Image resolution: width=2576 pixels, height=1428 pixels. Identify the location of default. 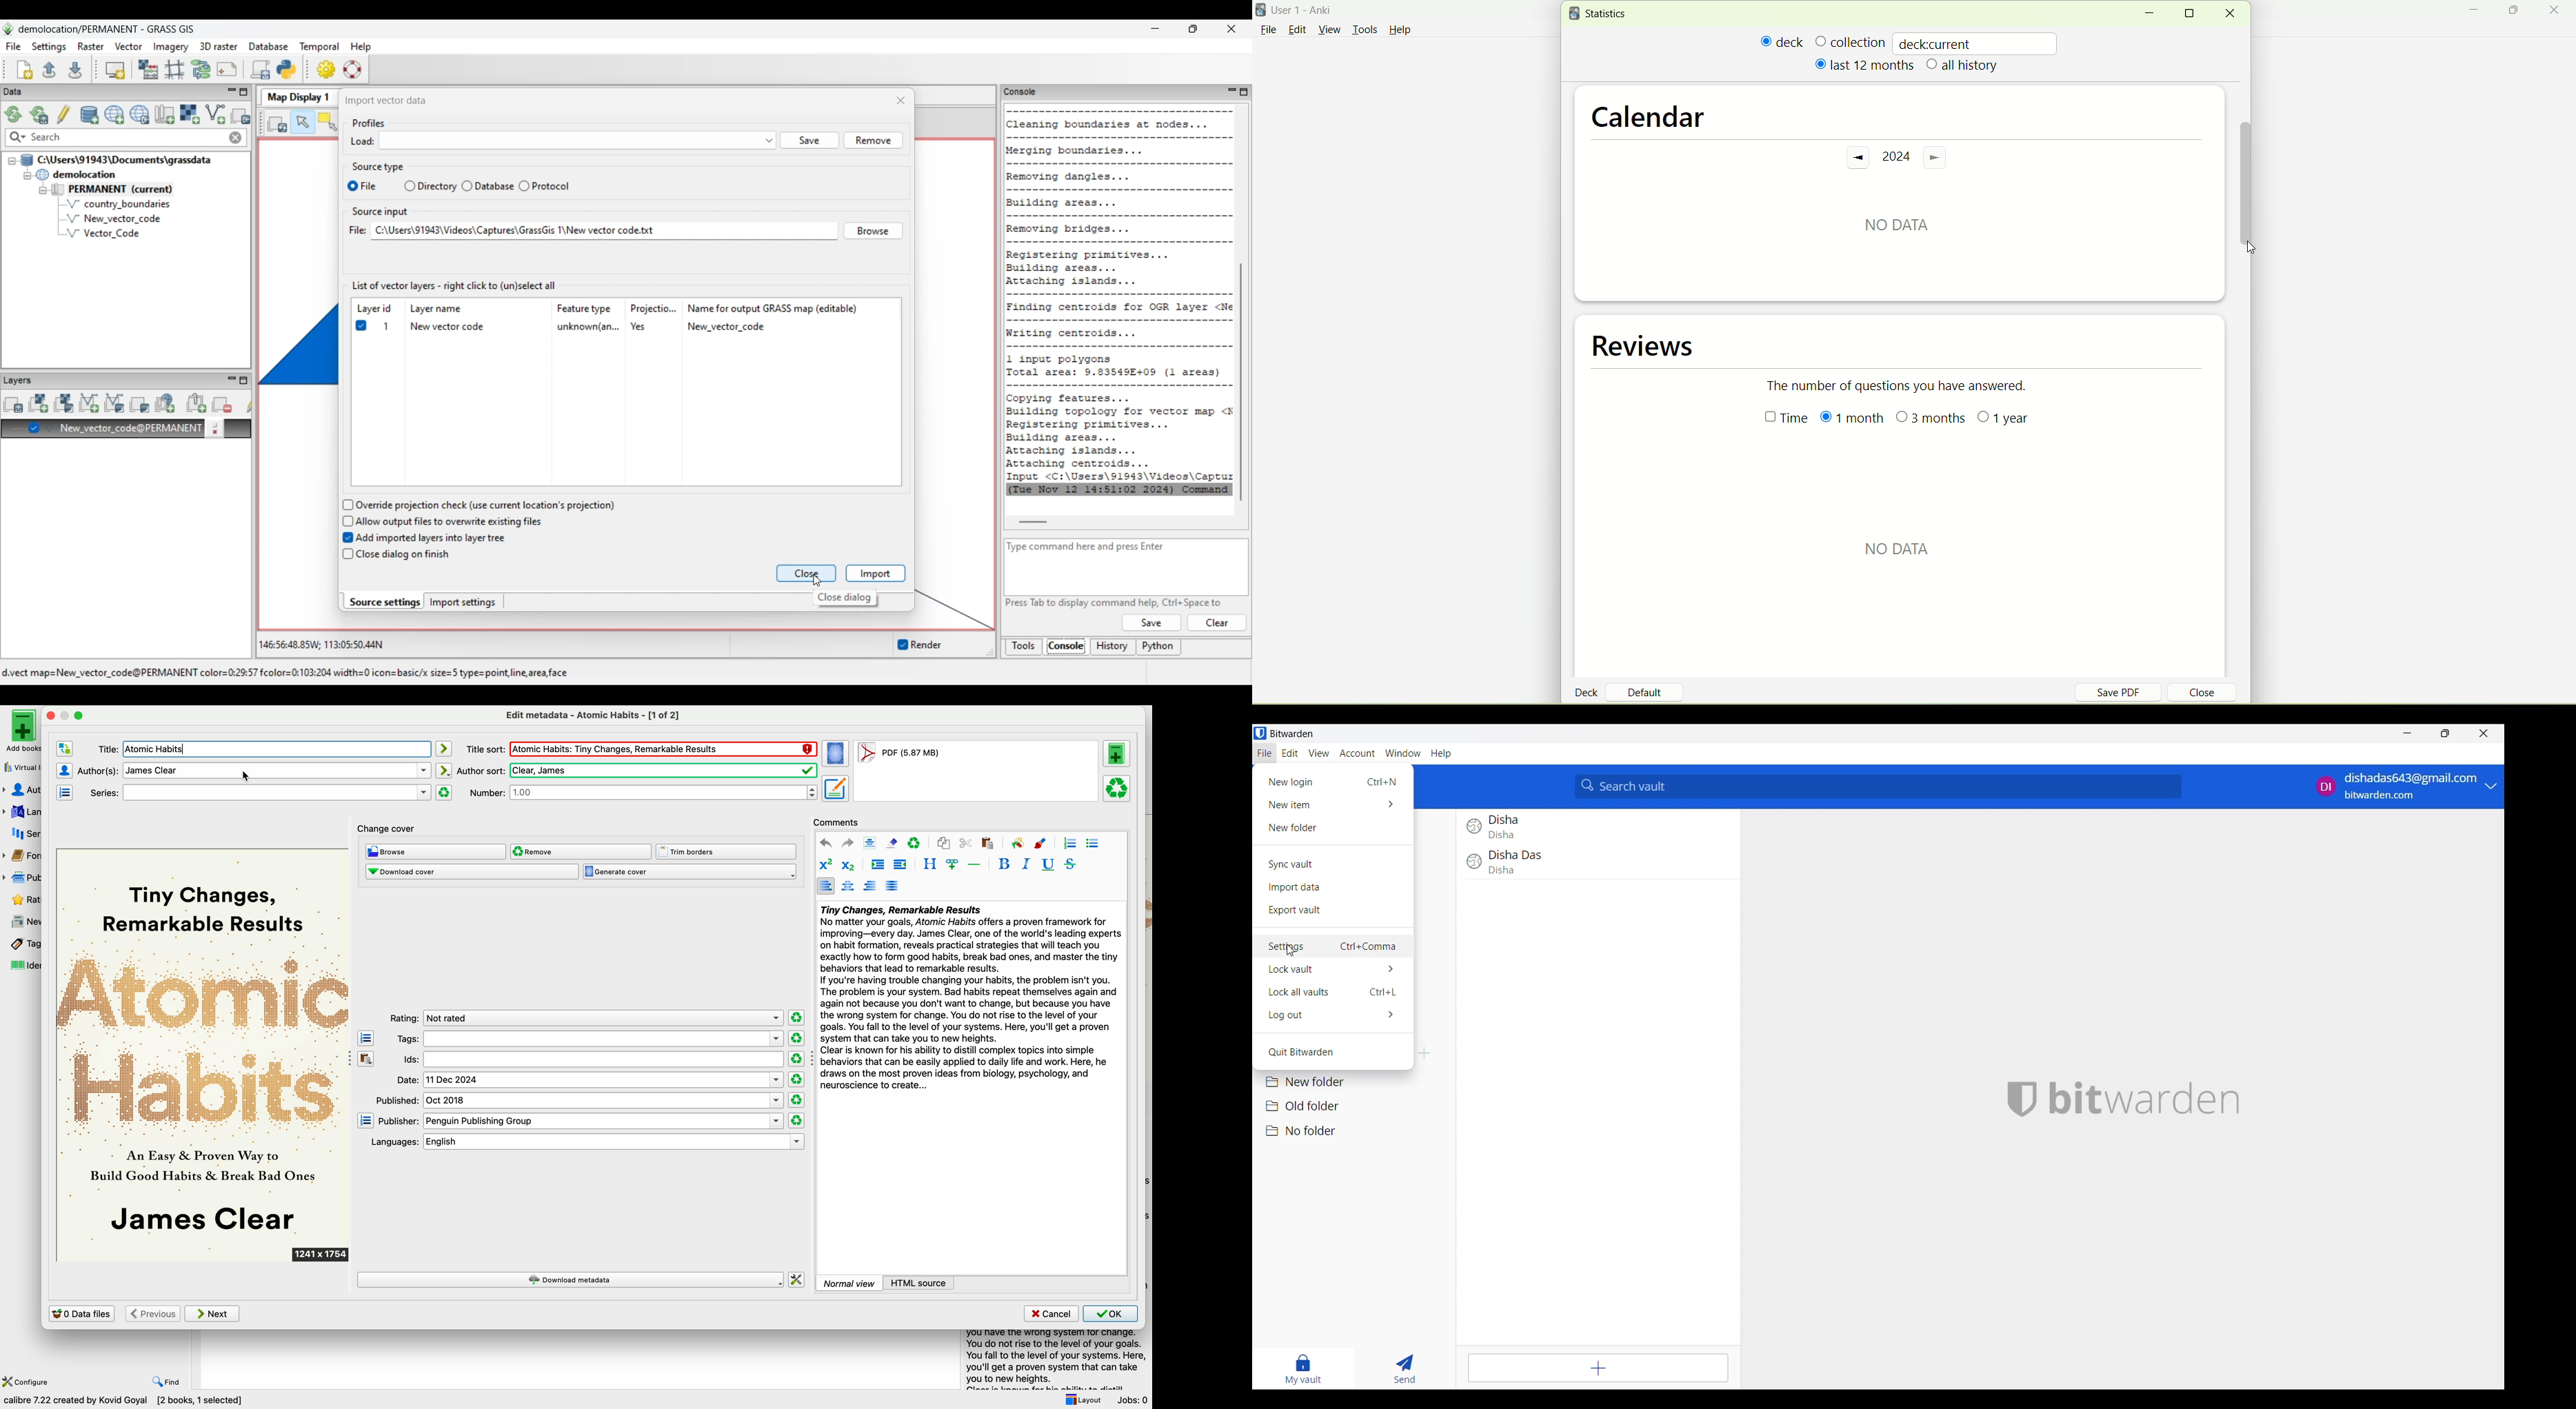
(1650, 687).